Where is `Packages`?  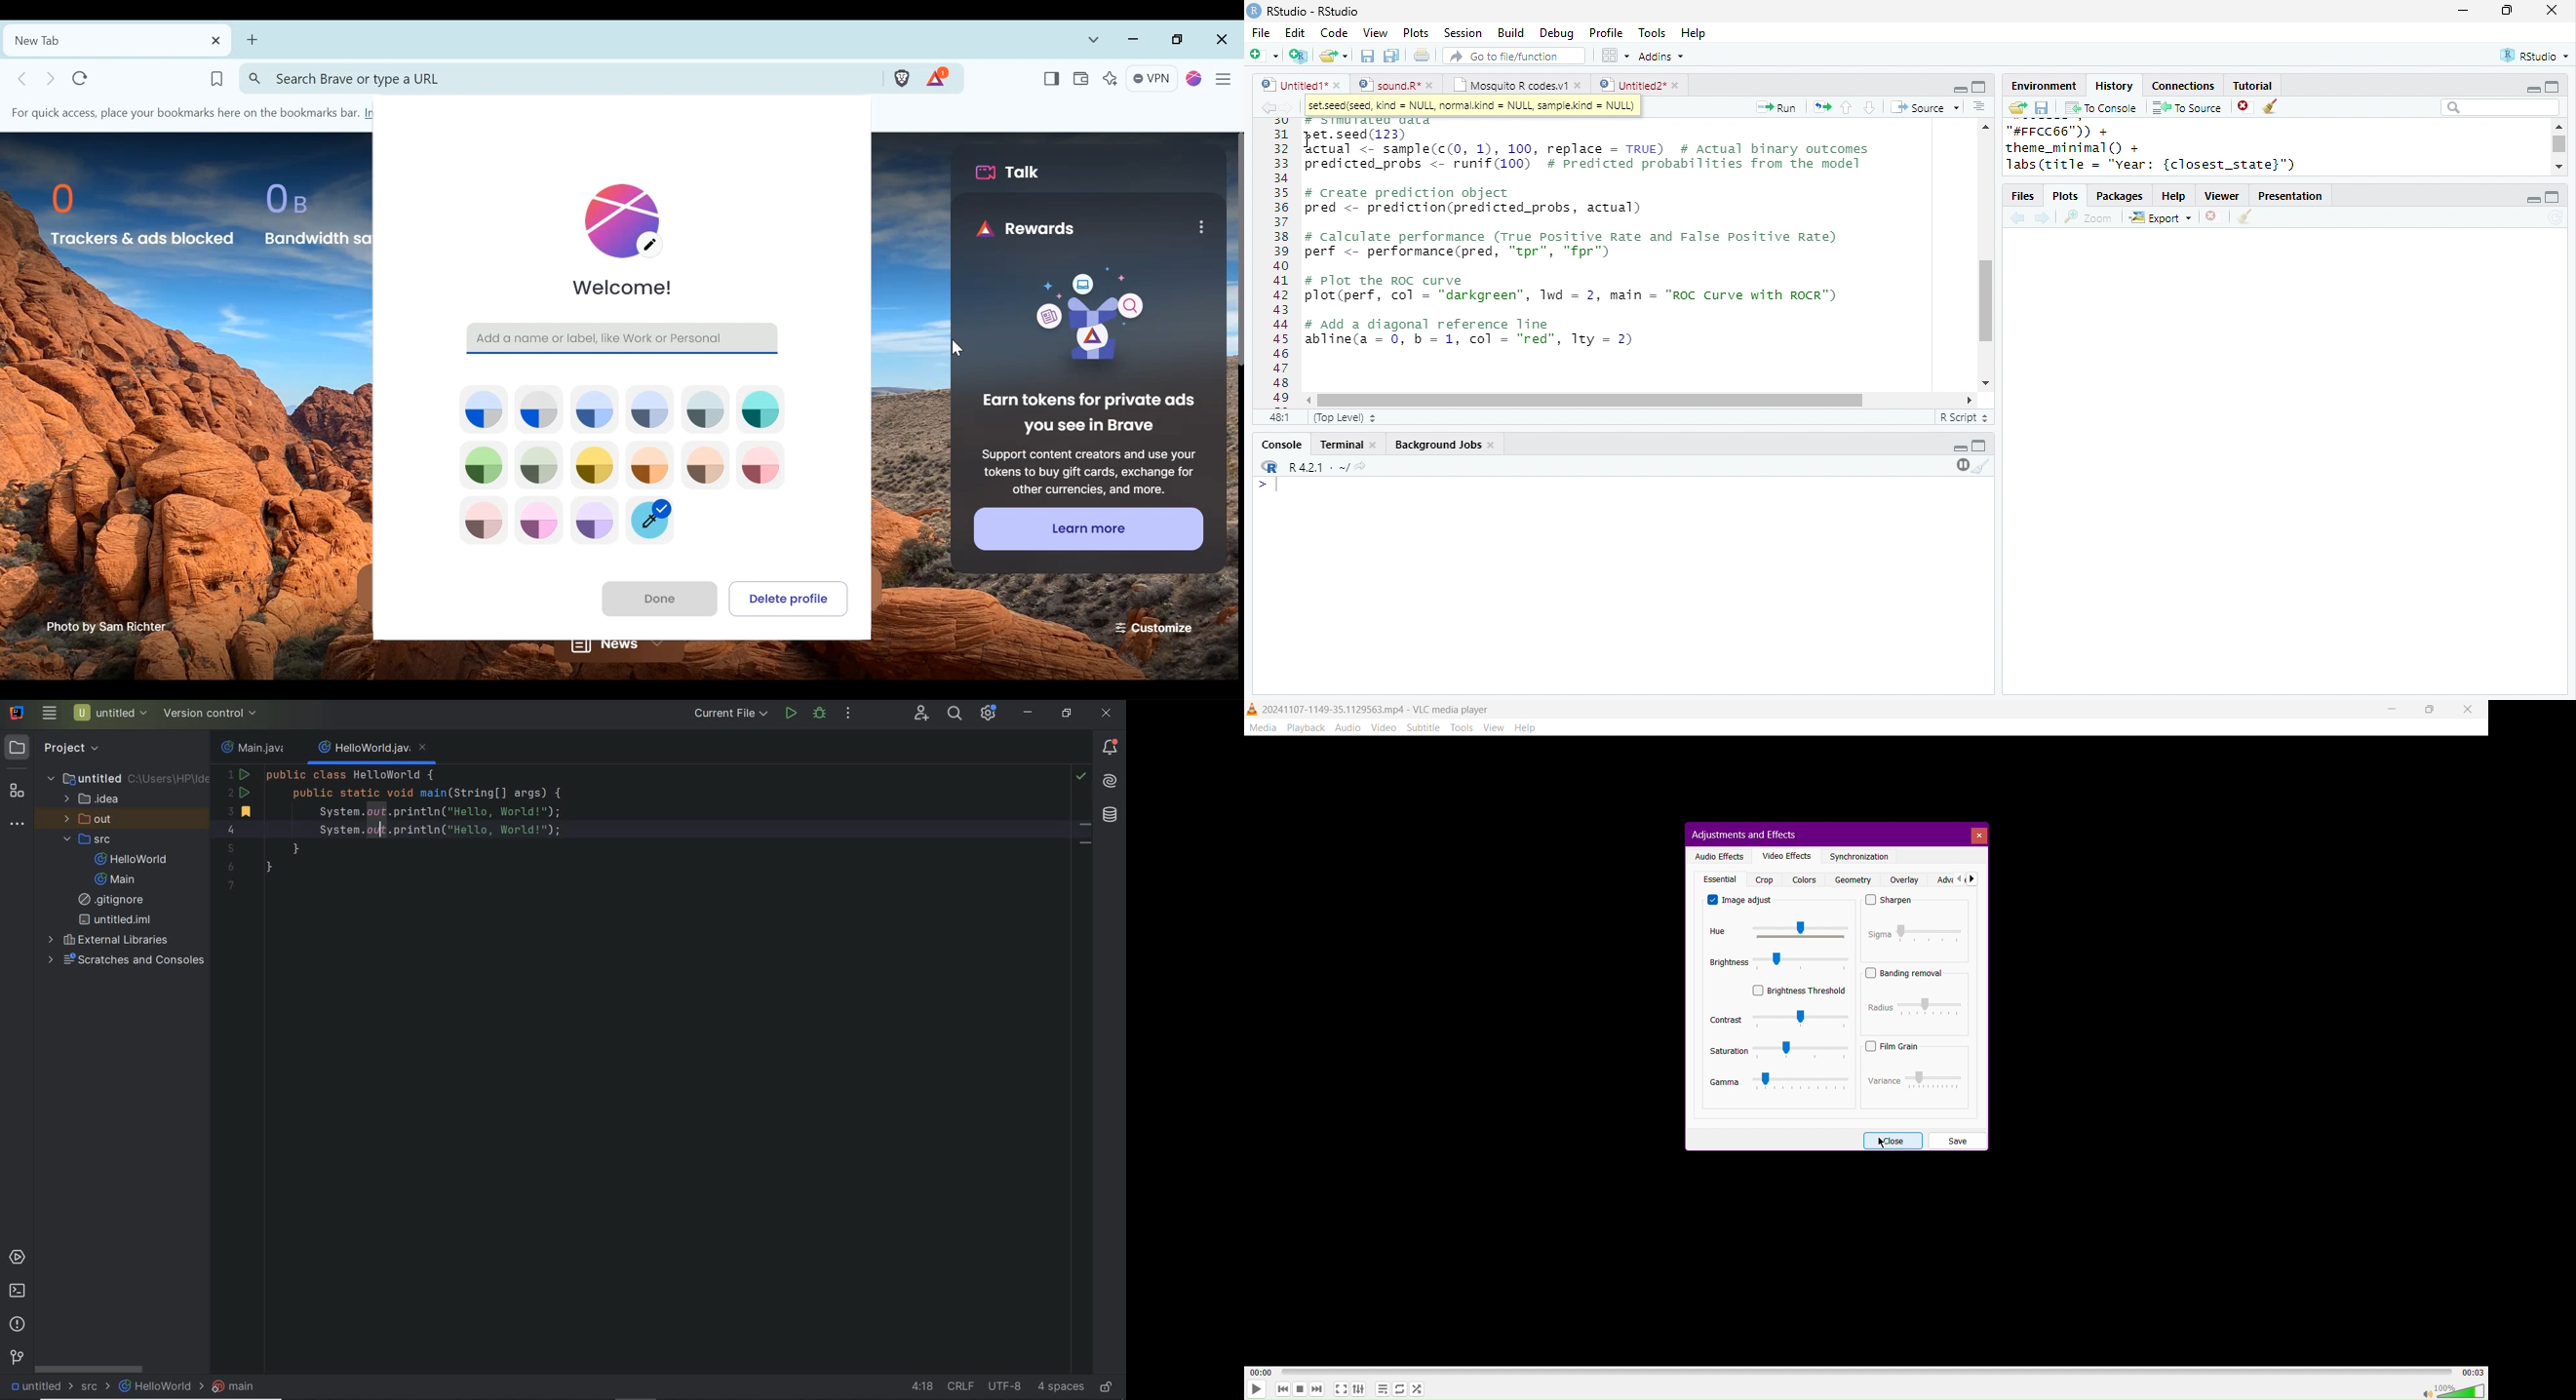 Packages is located at coordinates (2120, 197).